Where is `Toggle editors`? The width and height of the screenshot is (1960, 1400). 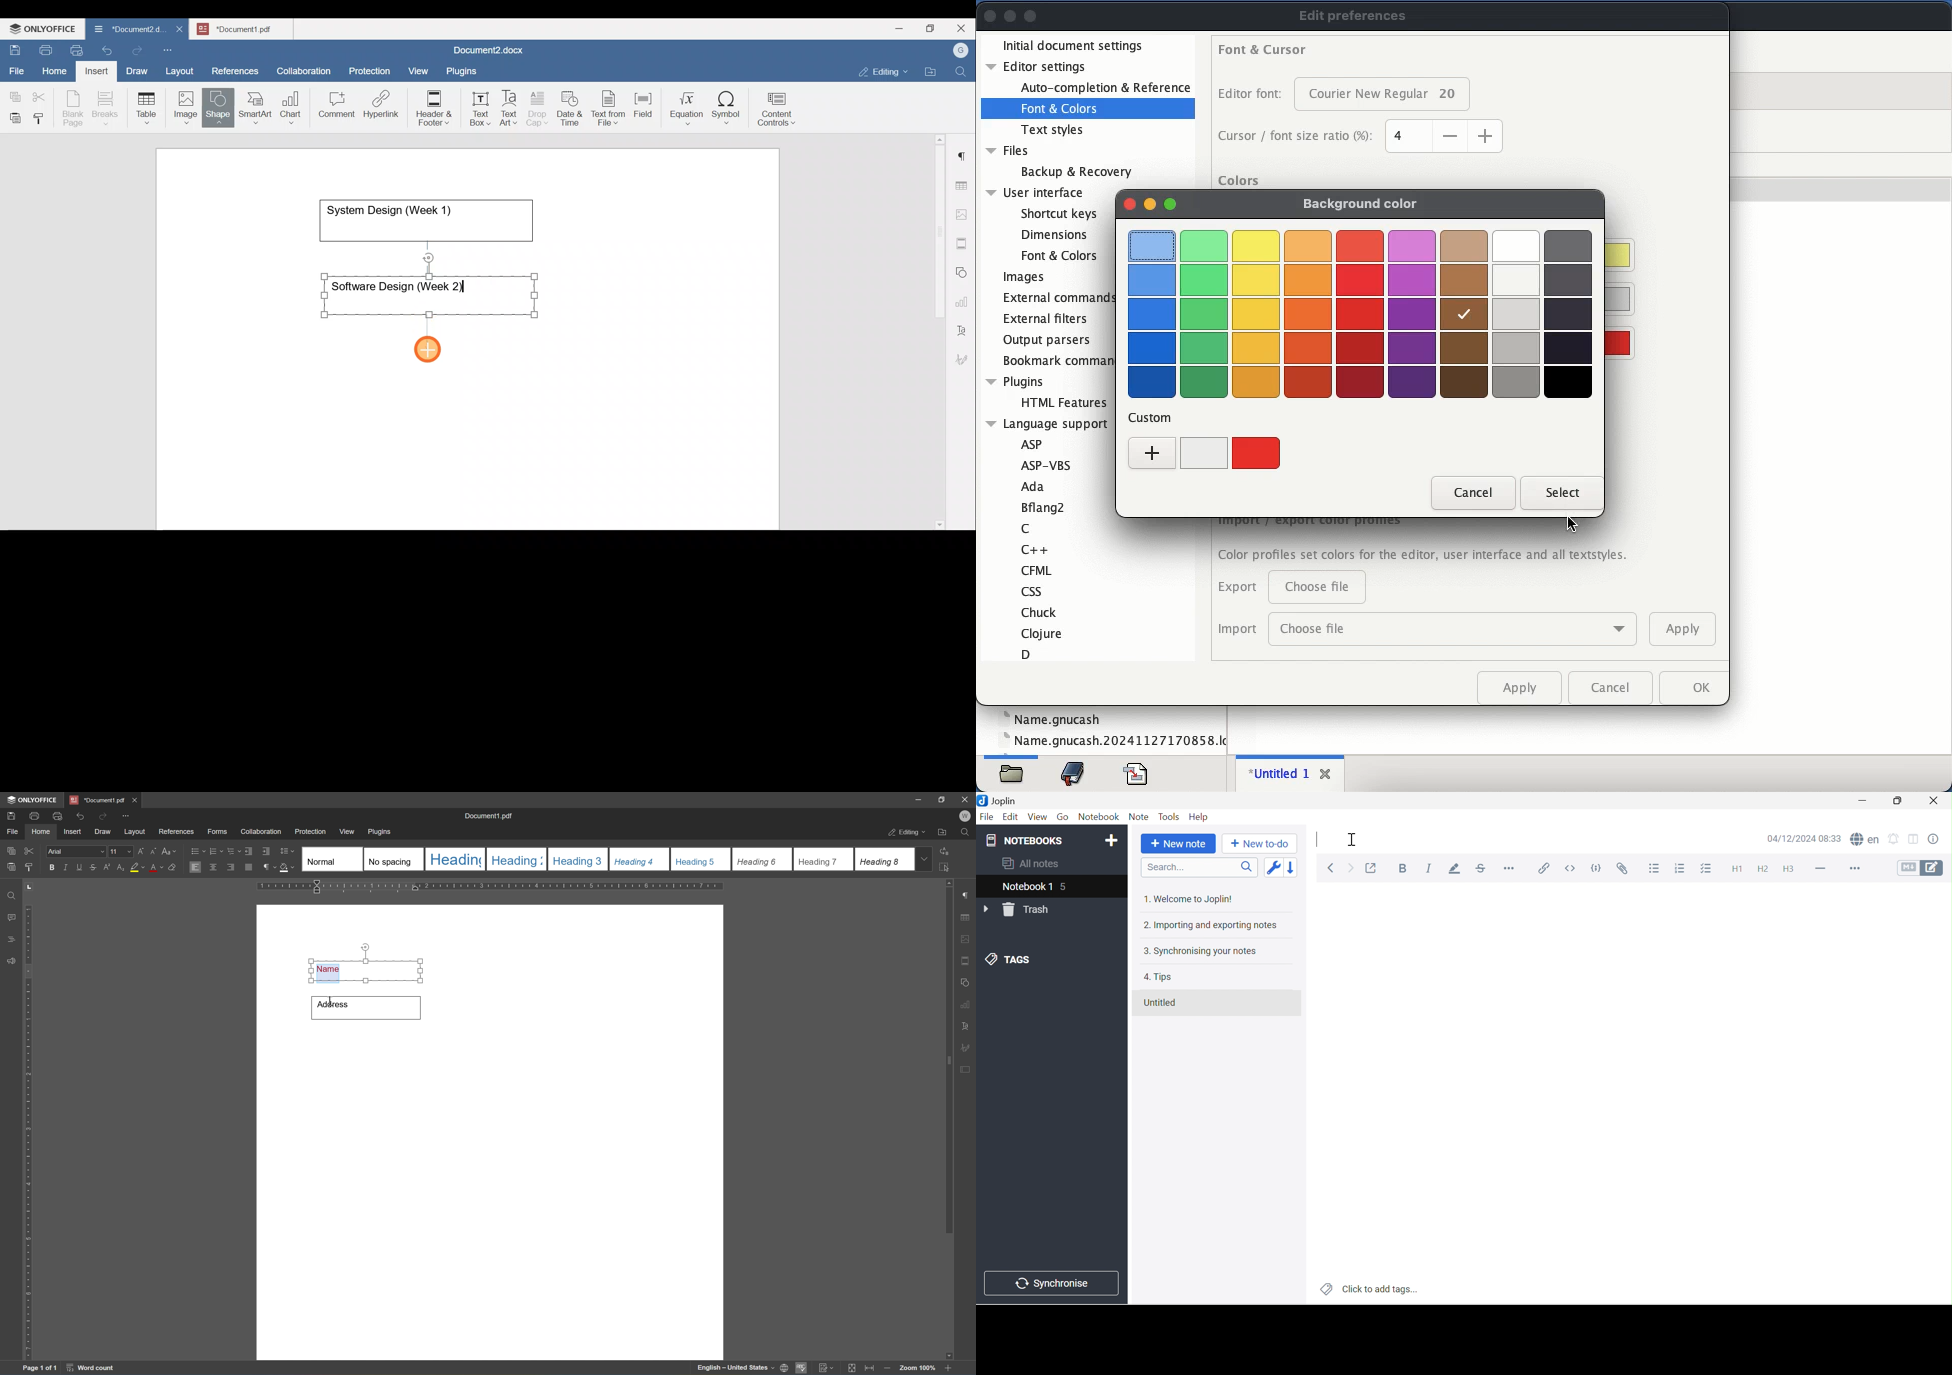
Toggle editors is located at coordinates (1919, 867).